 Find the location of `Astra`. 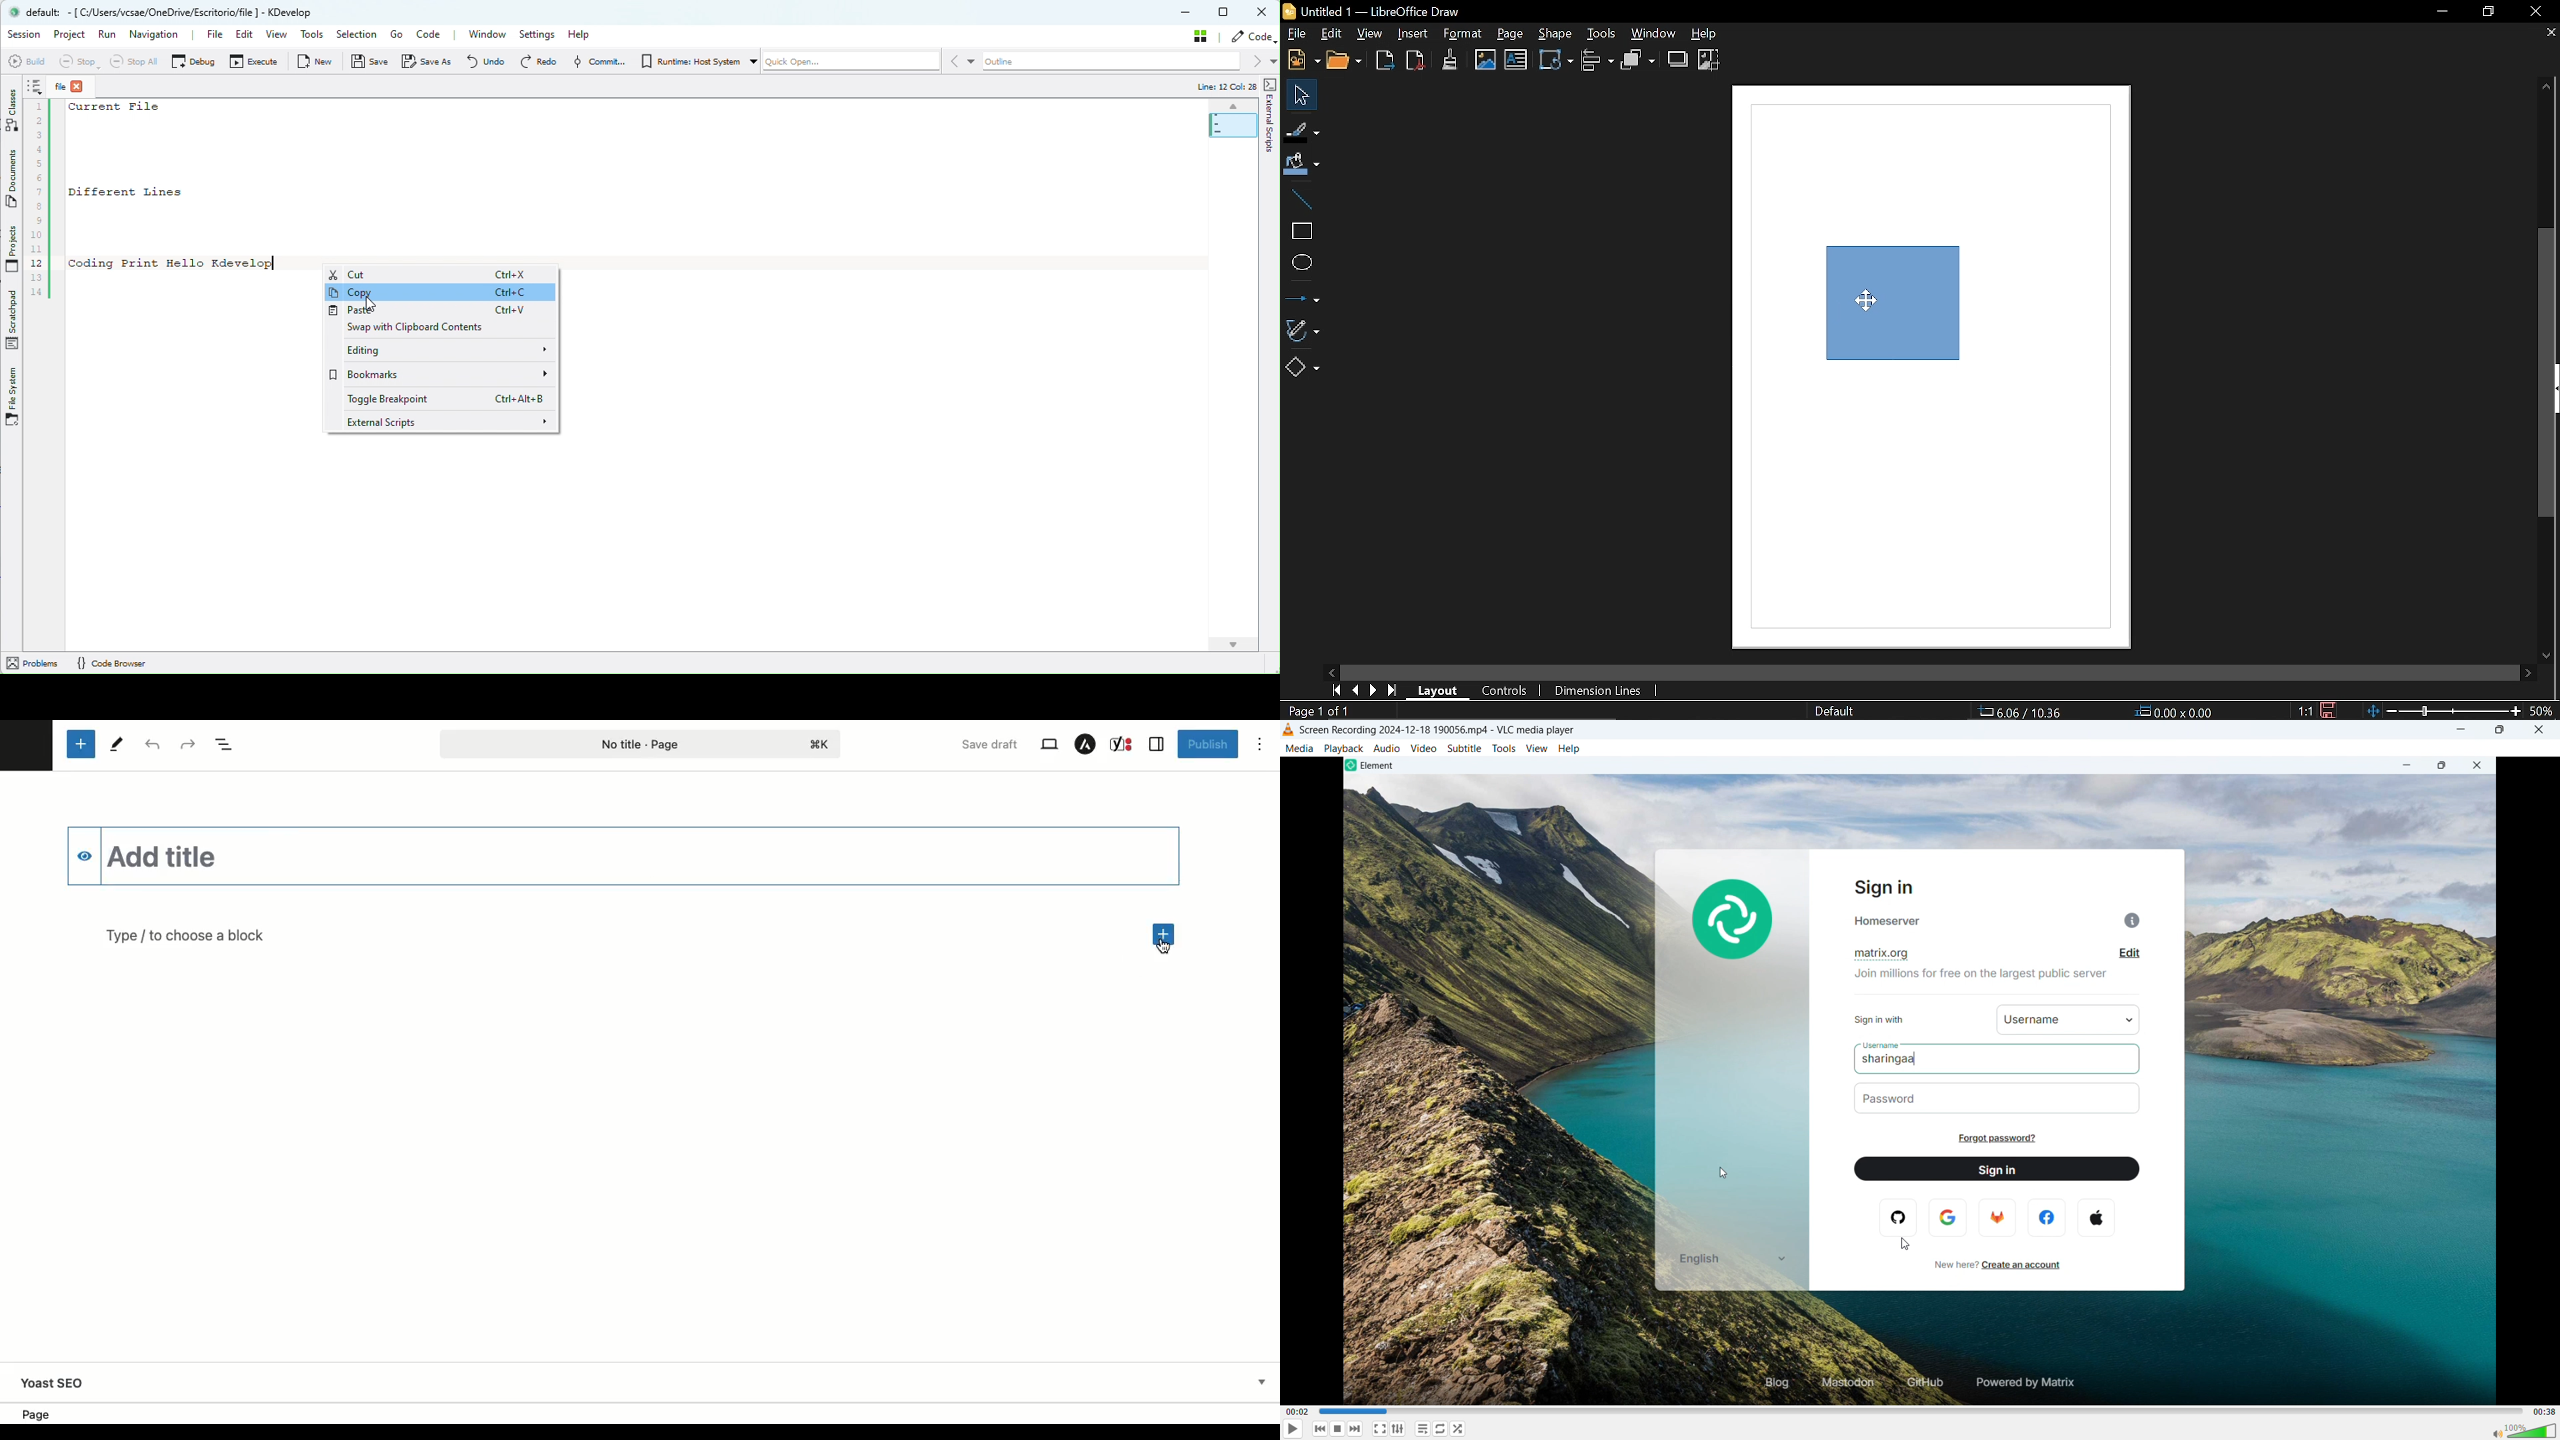

Astra is located at coordinates (1086, 744).